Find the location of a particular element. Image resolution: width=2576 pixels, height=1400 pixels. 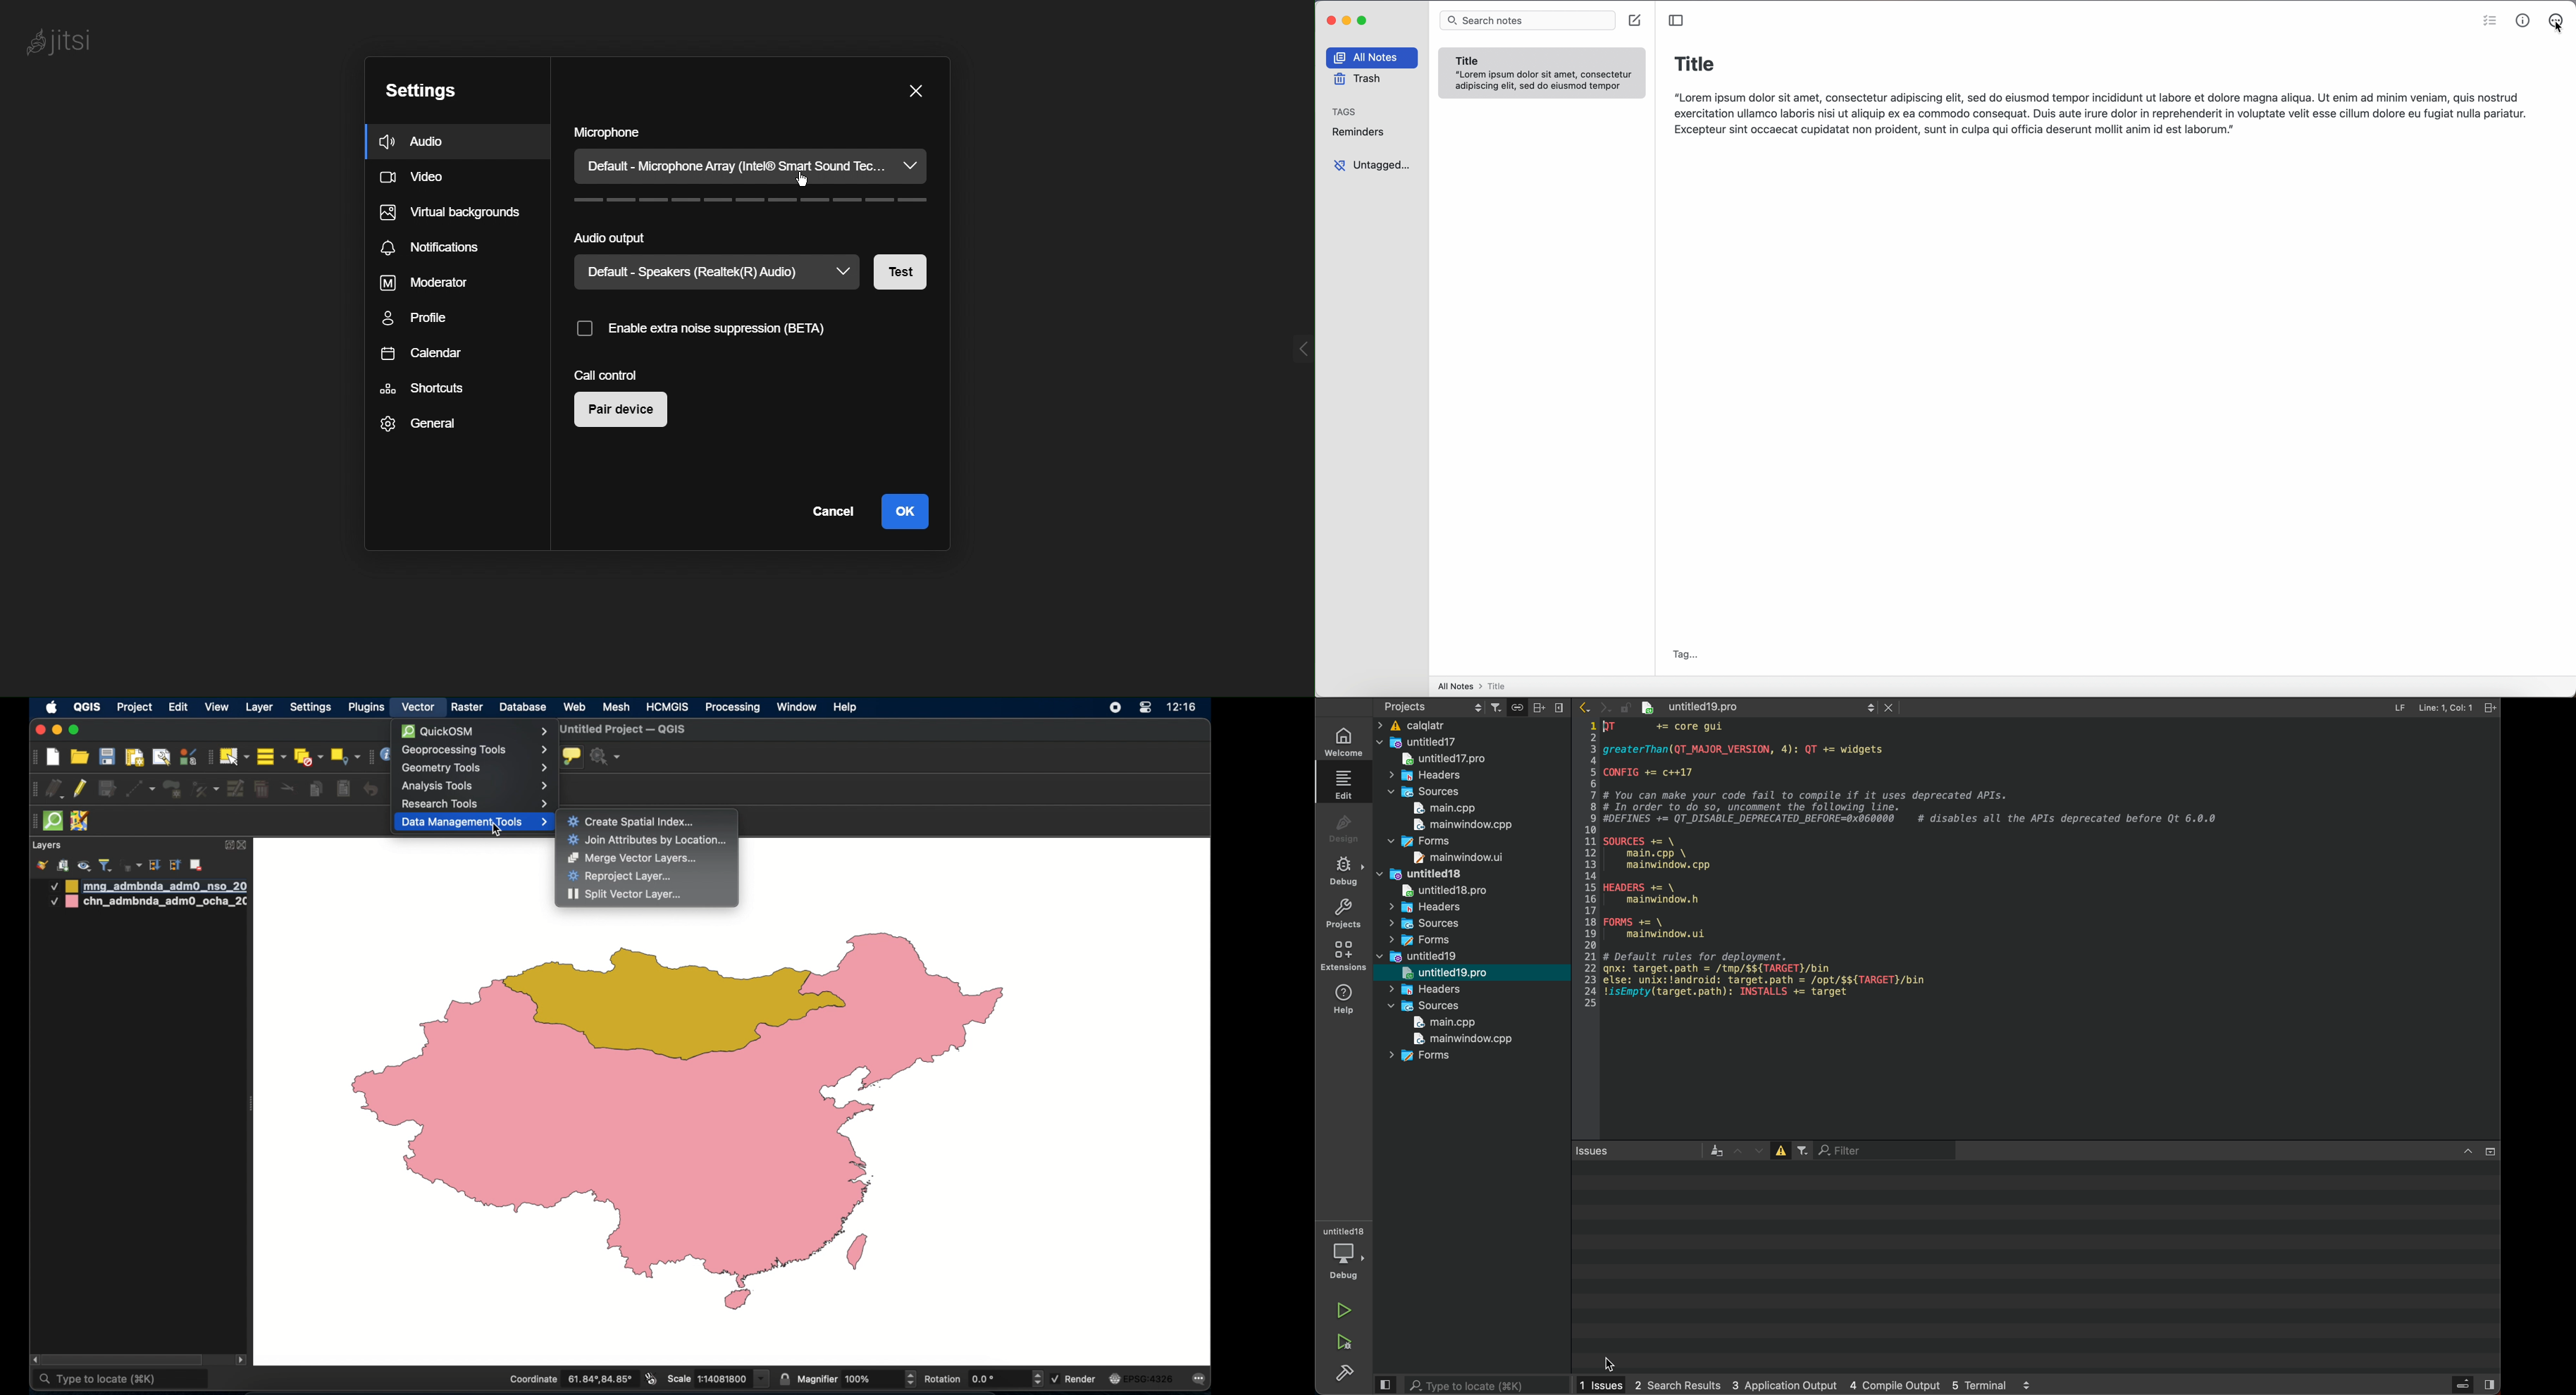

screen recorder icon is located at coordinates (1113, 708).